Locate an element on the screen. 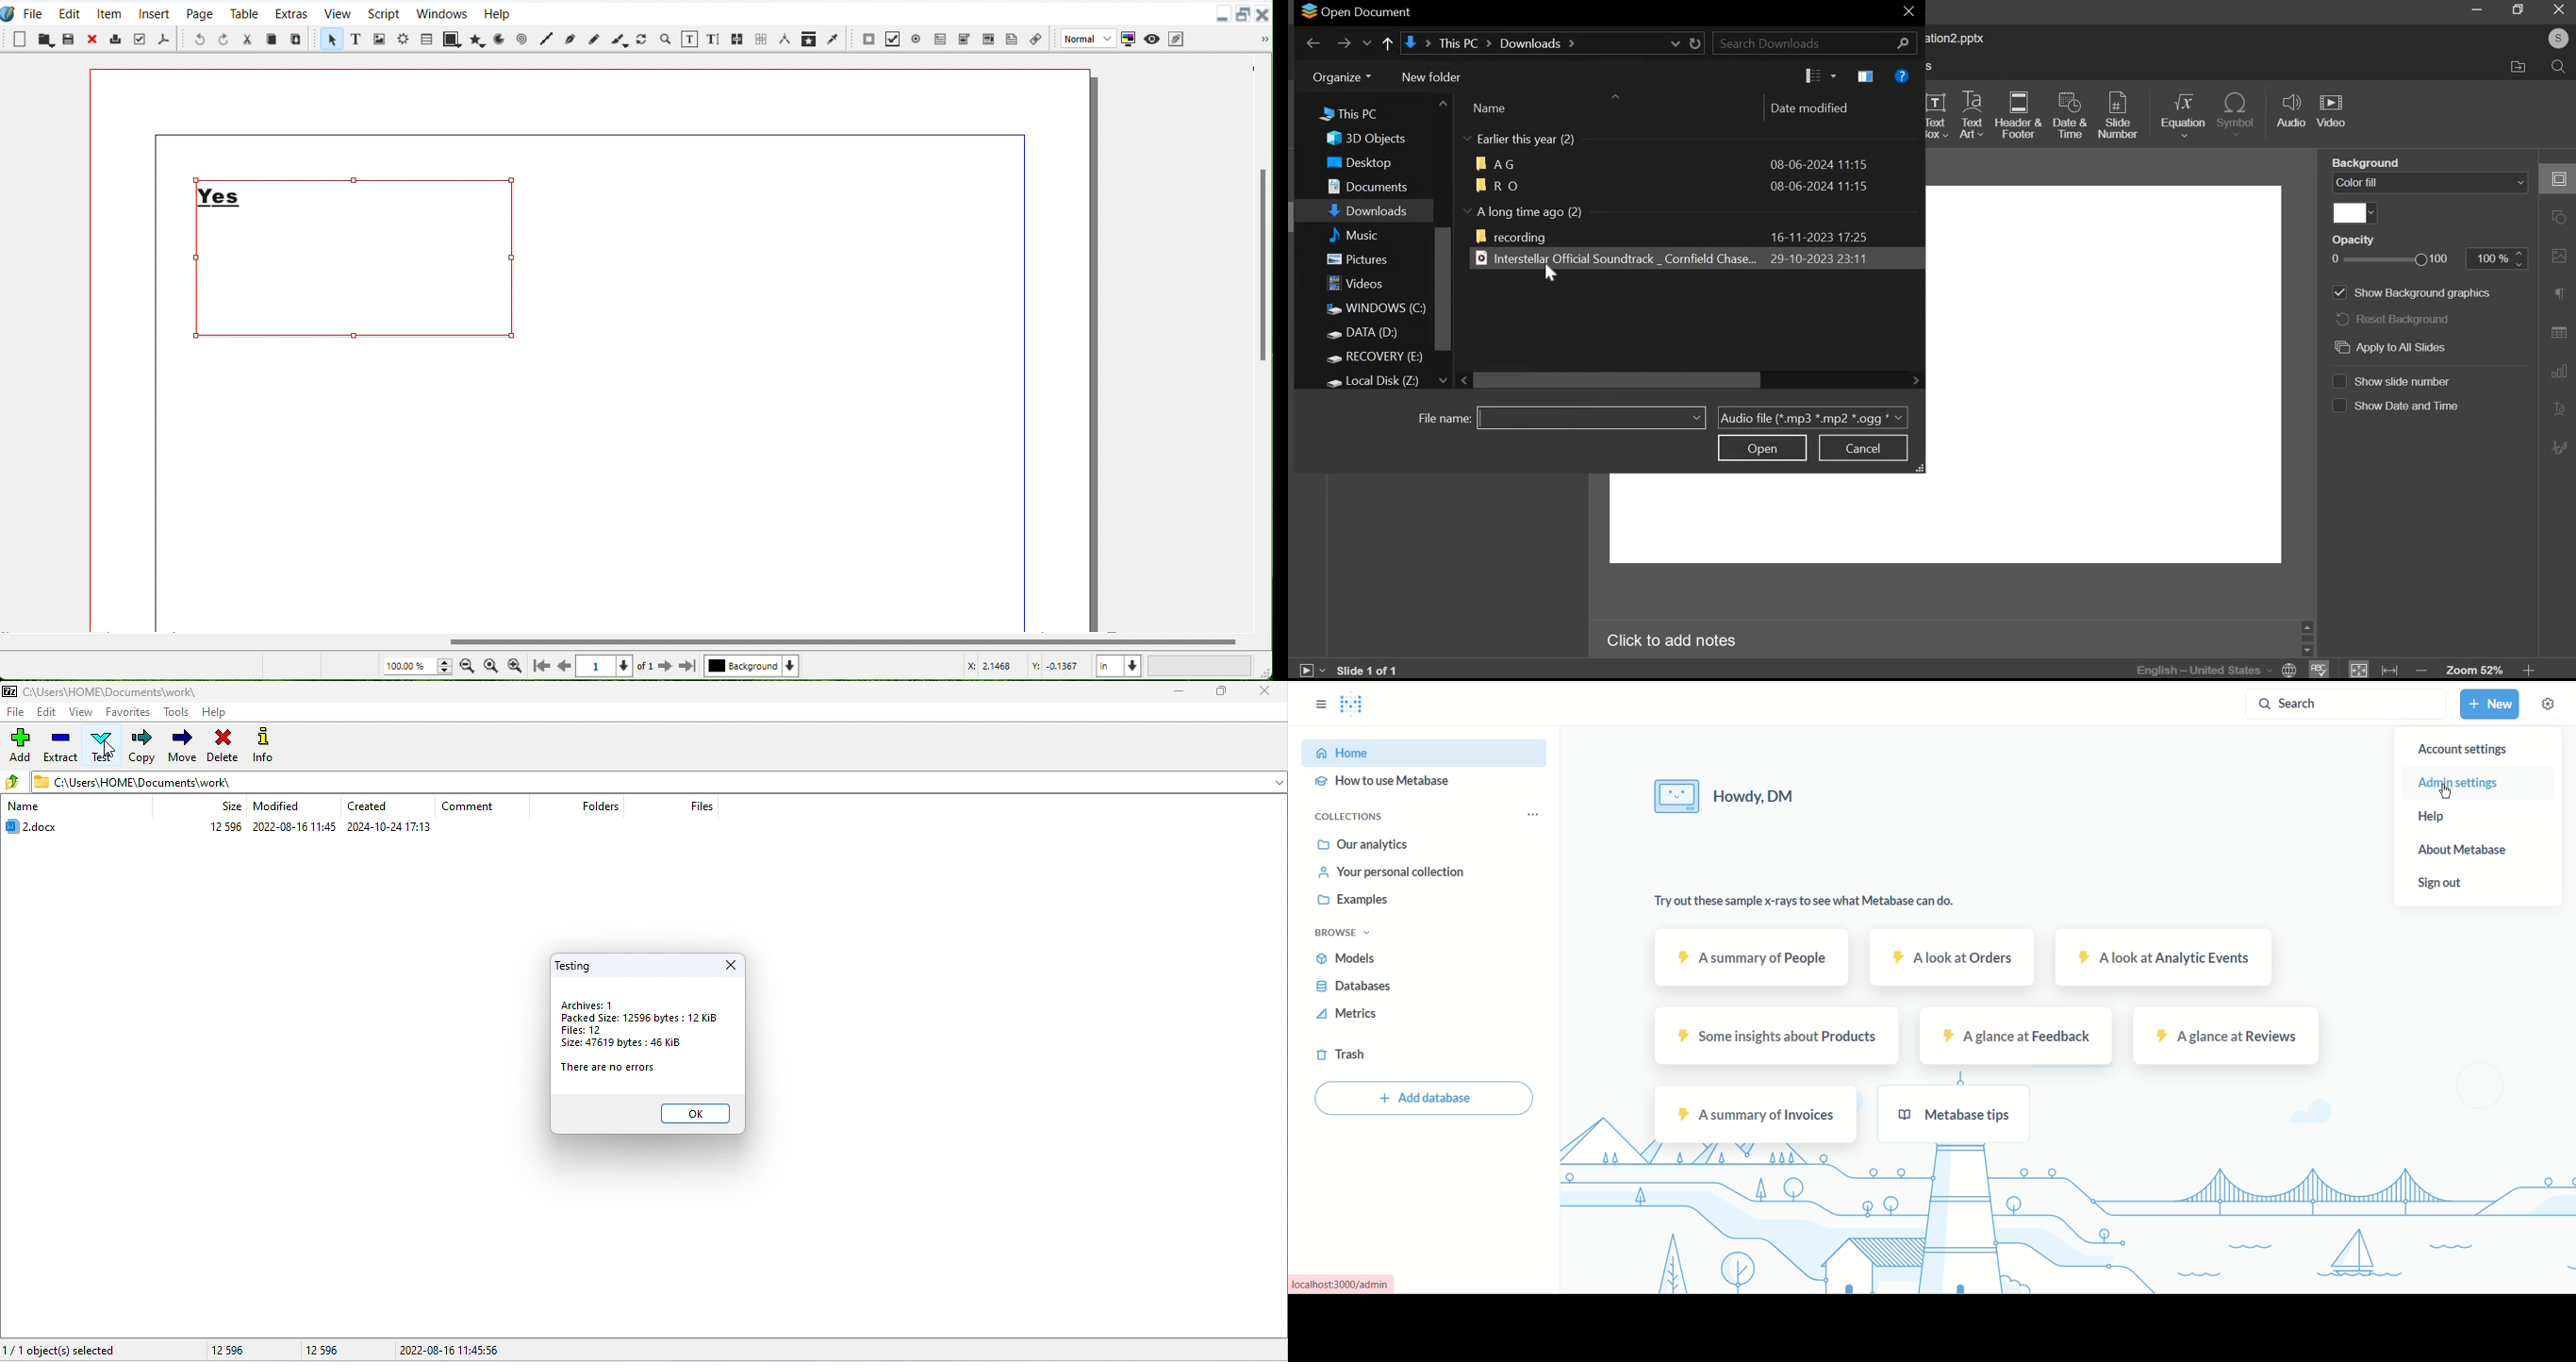 The image size is (2576, 1372). Desktop is located at coordinates (1356, 162).